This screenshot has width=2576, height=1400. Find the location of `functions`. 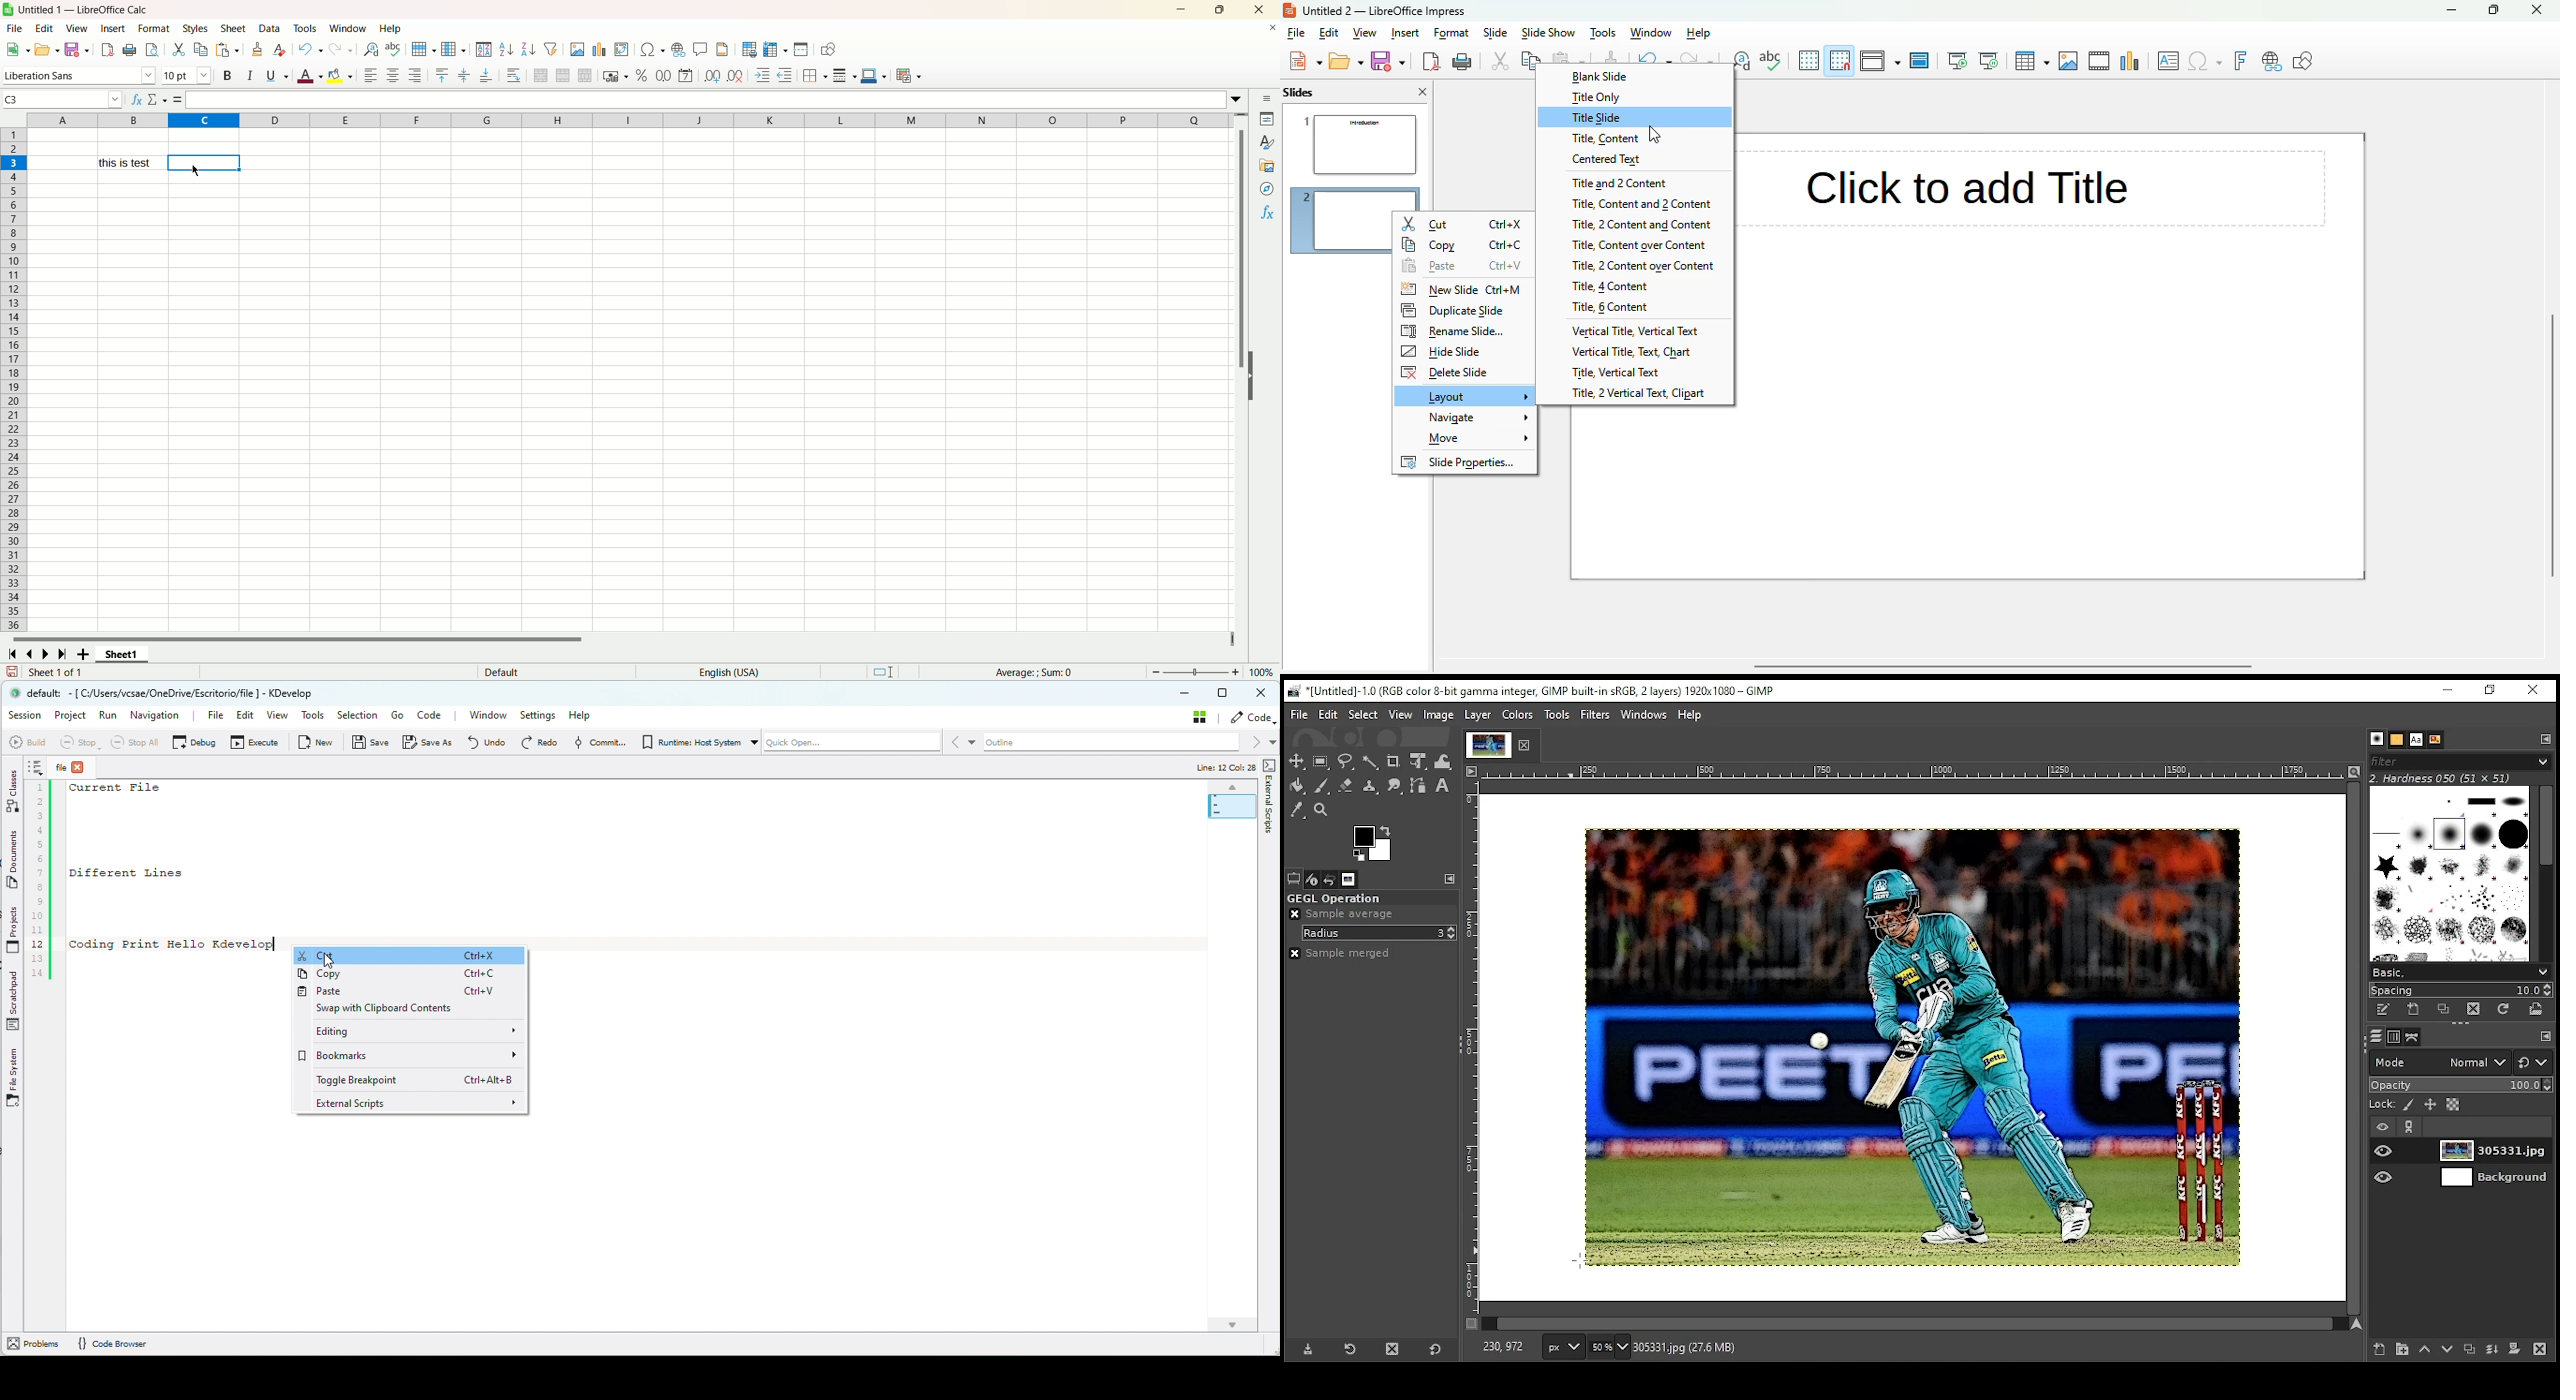

functions is located at coordinates (1027, 671).